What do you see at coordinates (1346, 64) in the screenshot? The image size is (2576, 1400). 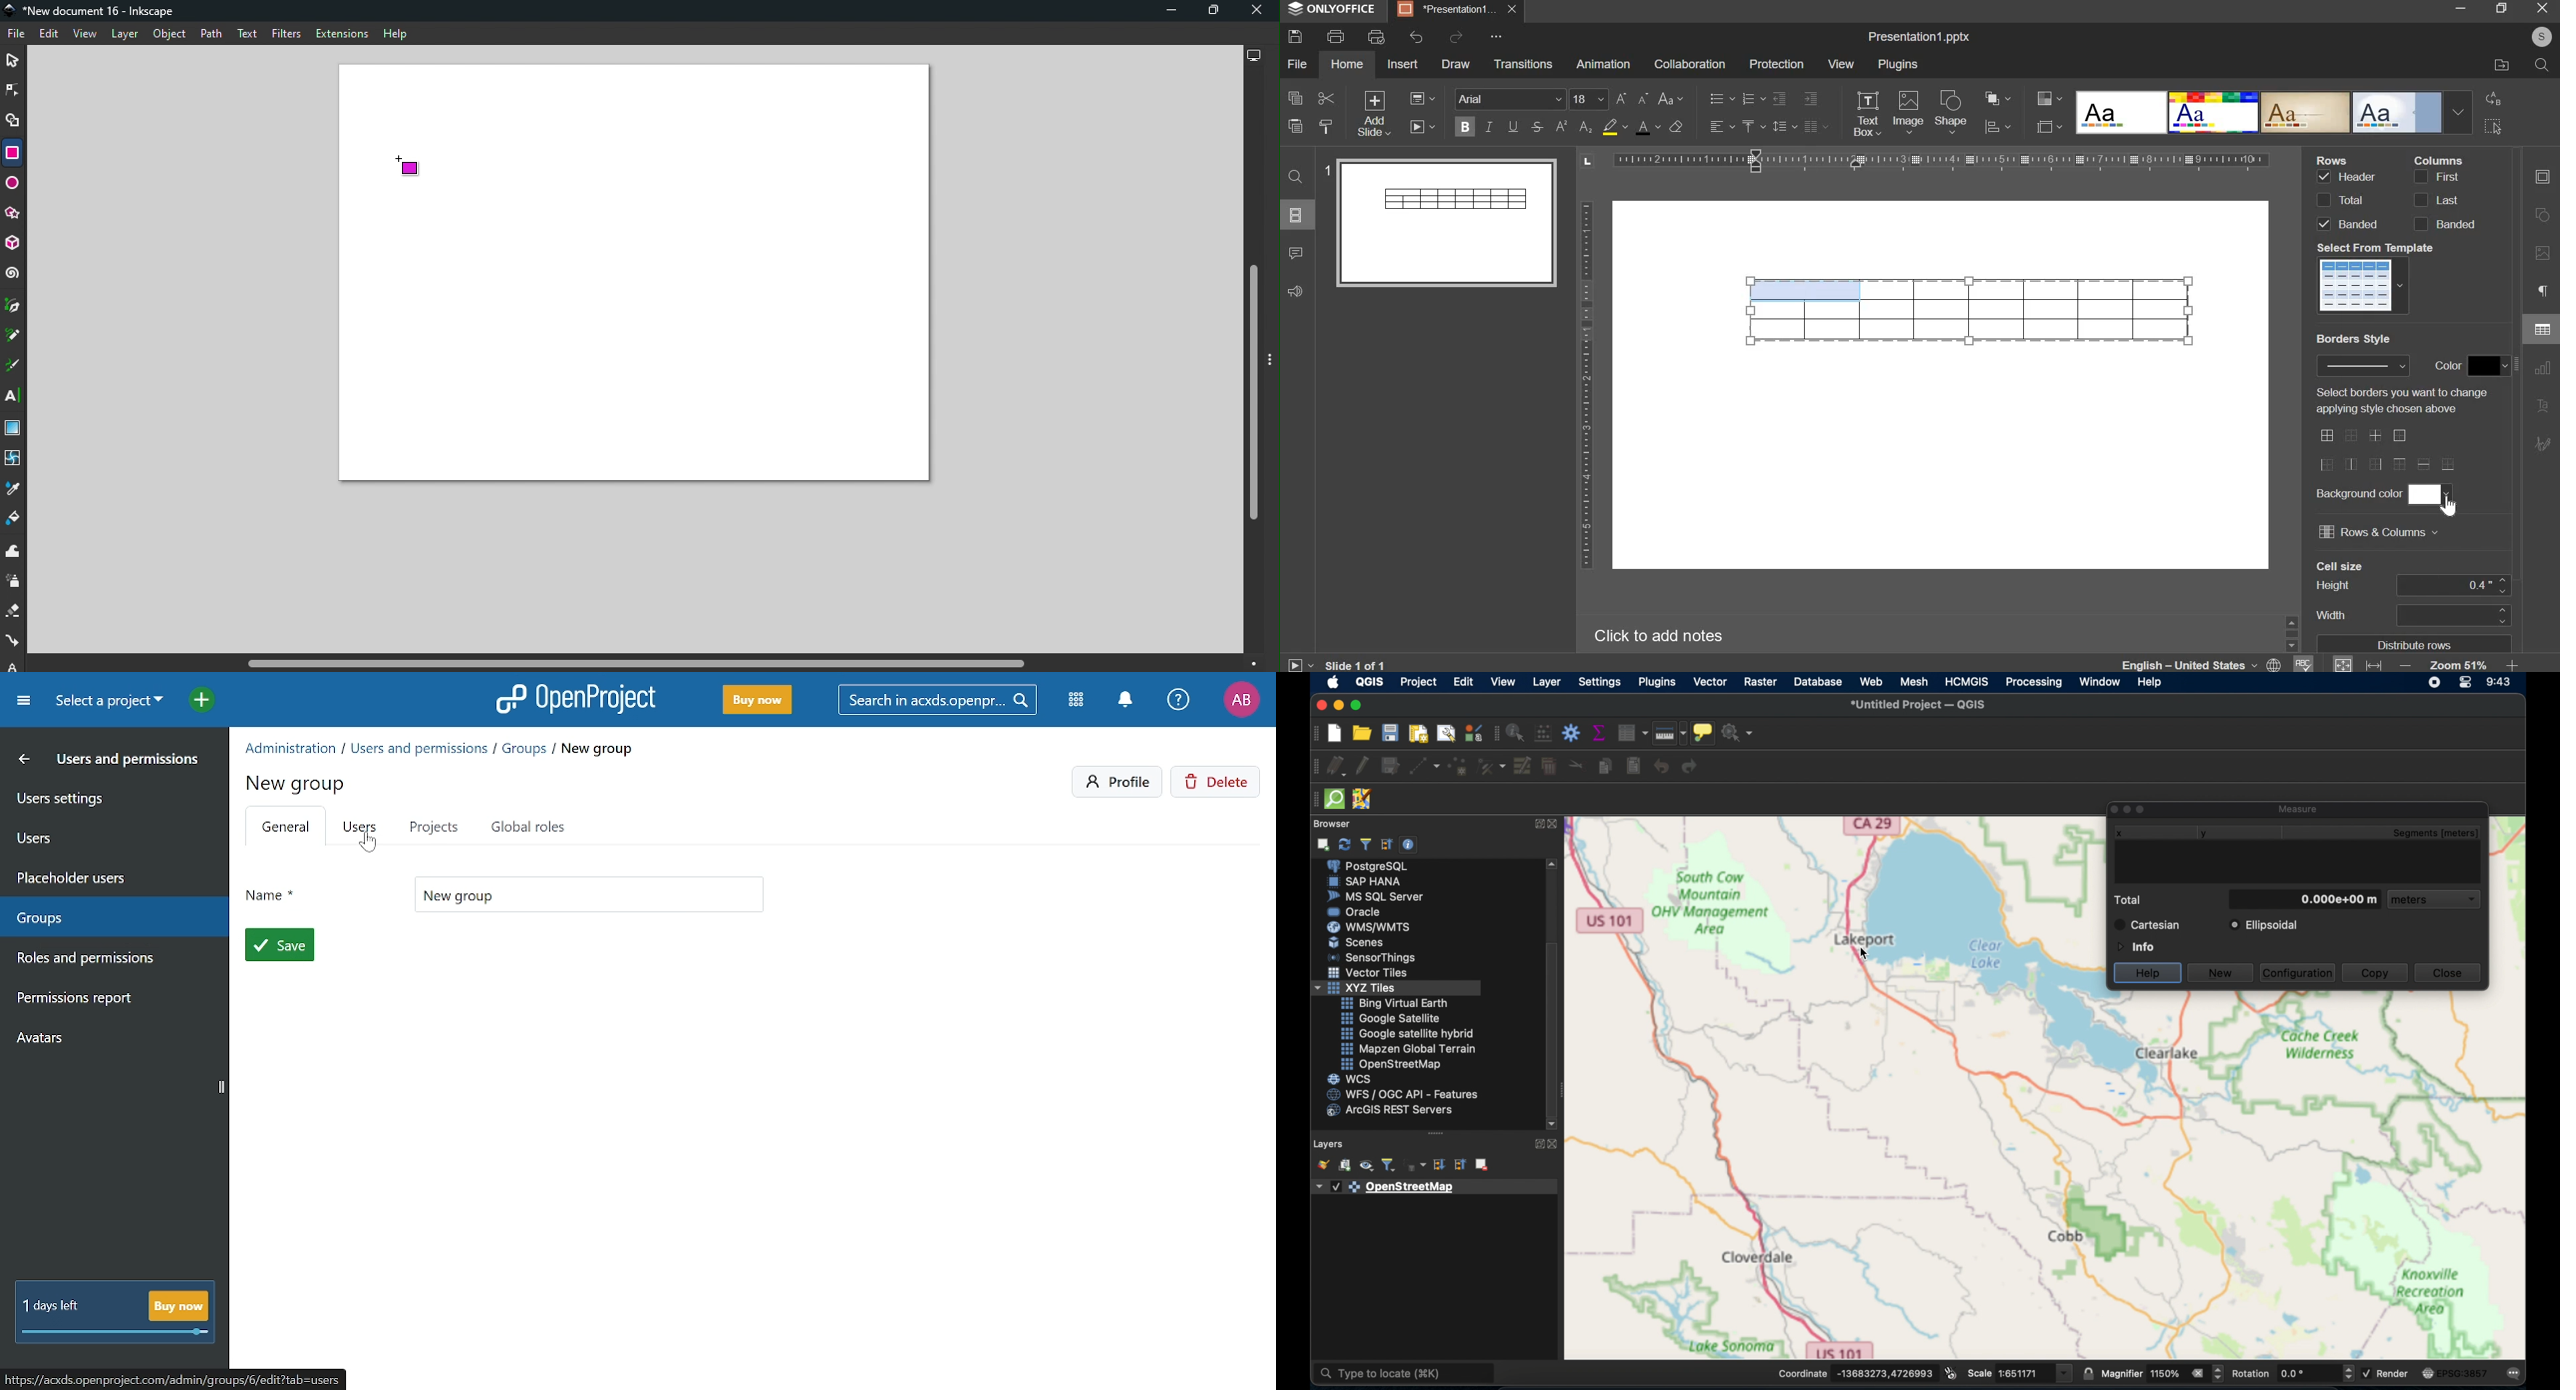 I see `home` at bounding box center [1346, 64].